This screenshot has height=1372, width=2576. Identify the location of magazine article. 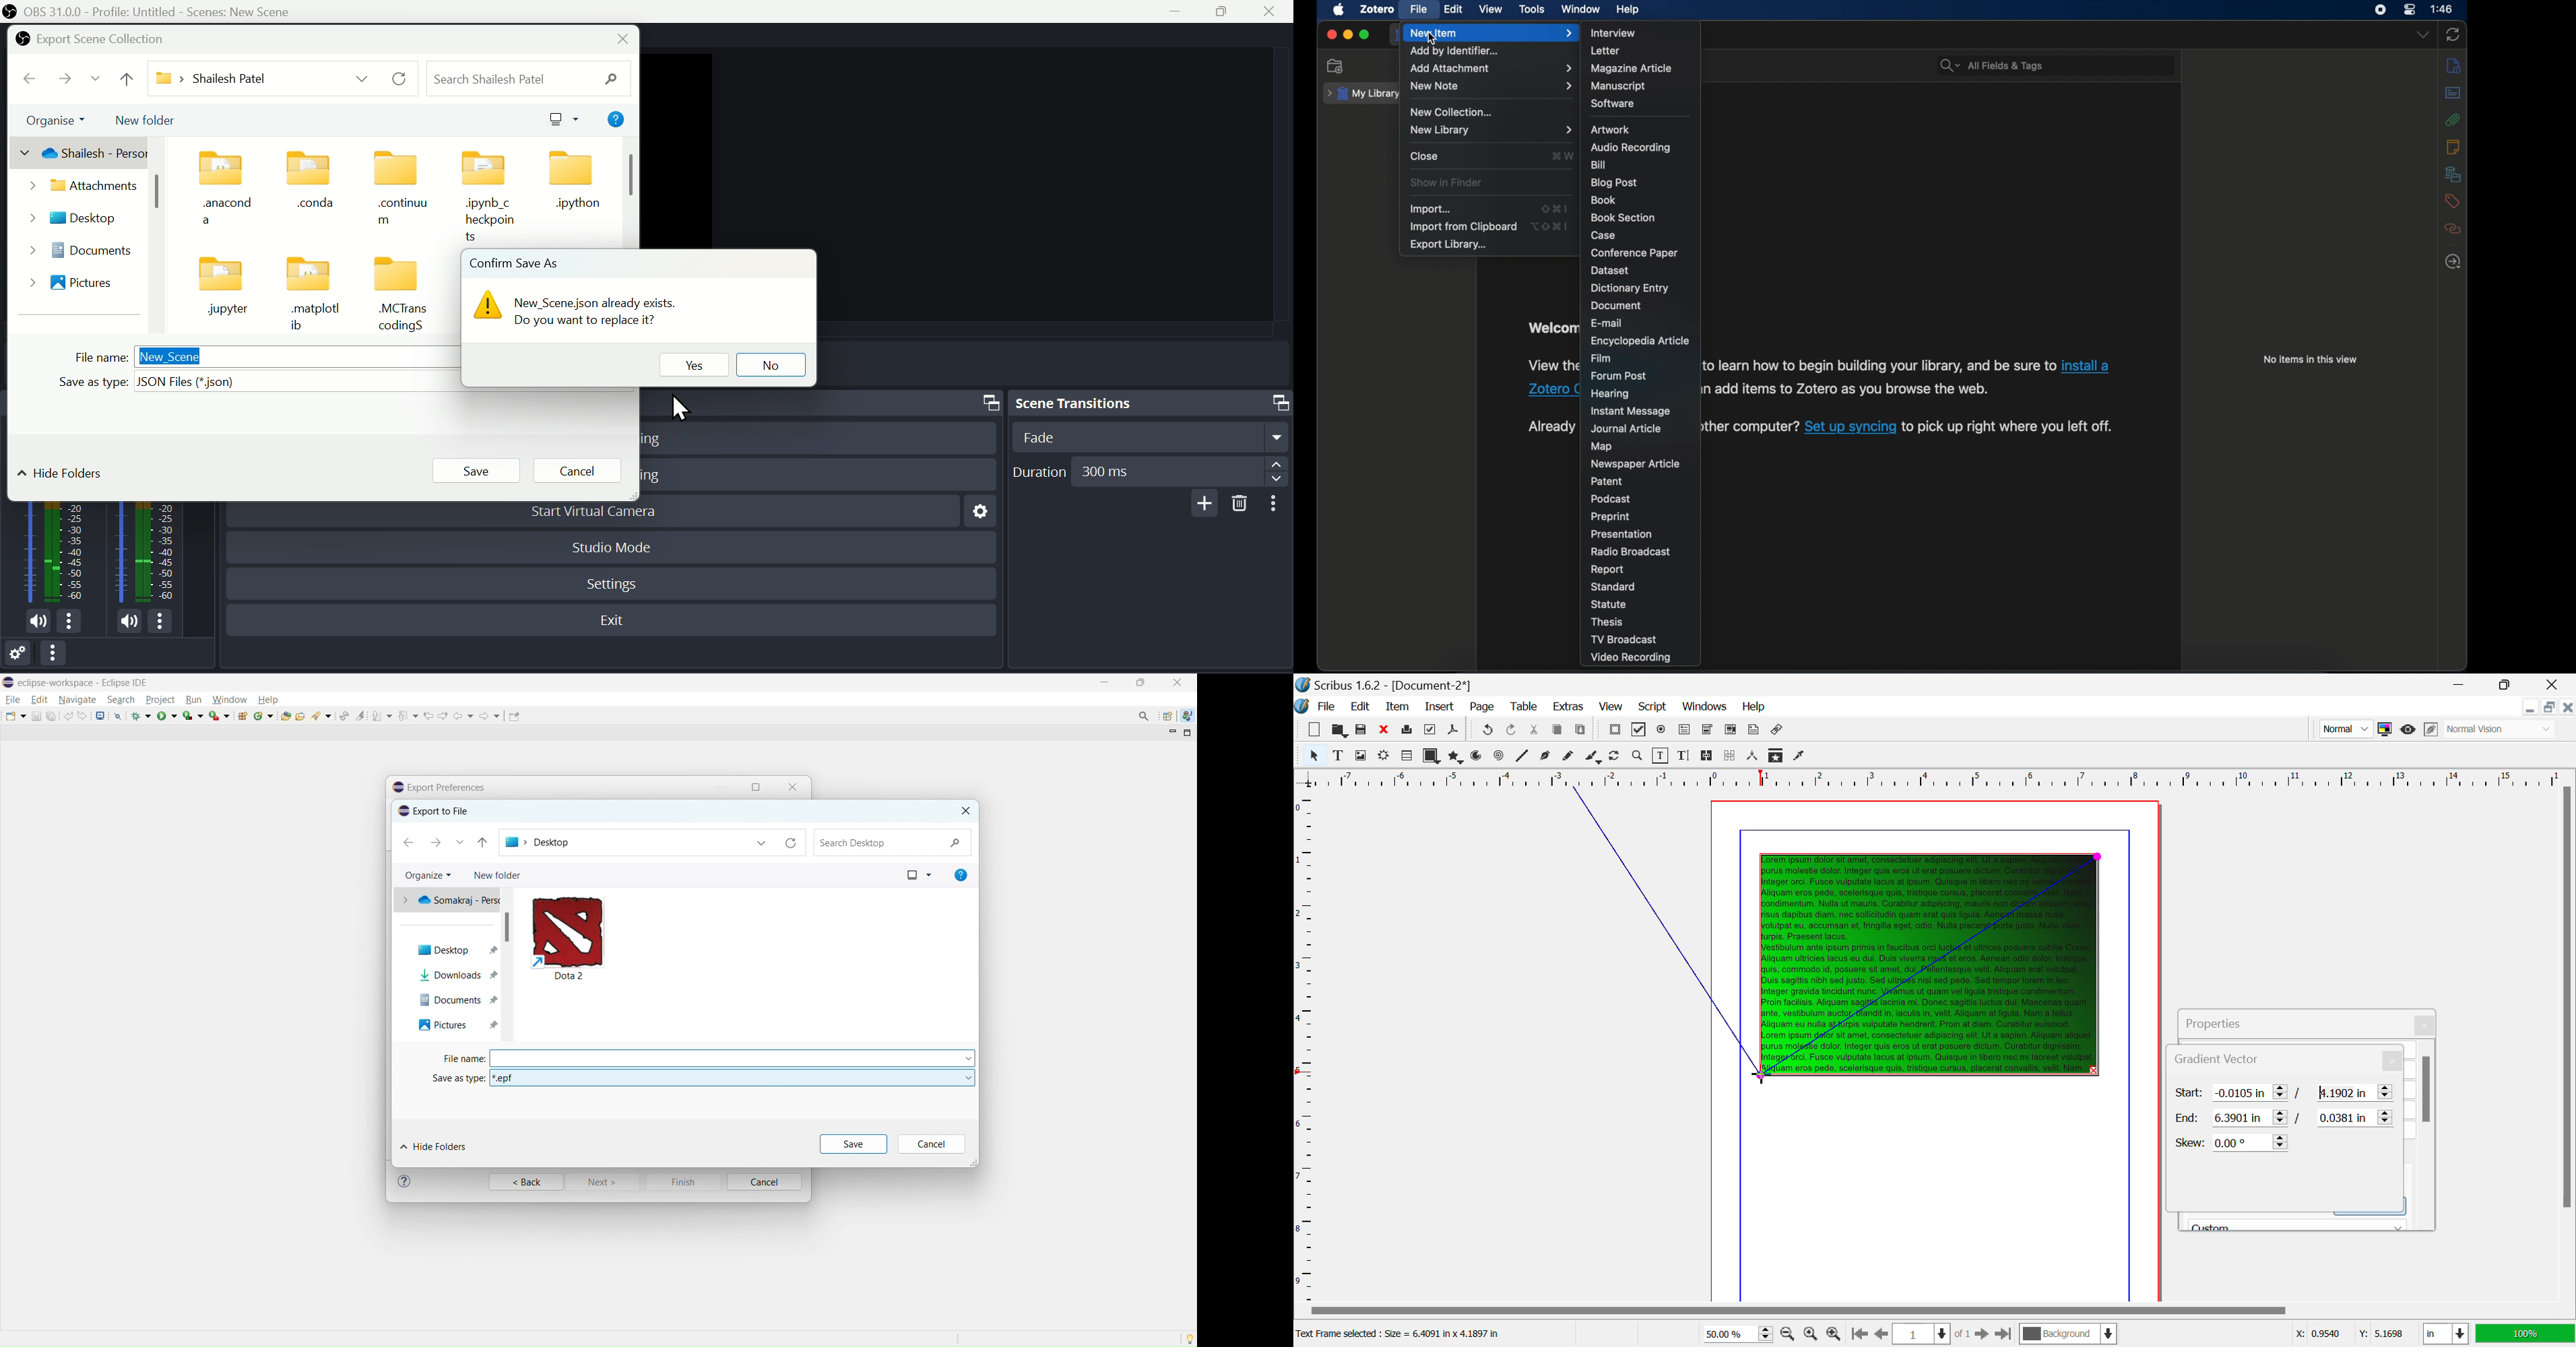
(1631, 68).